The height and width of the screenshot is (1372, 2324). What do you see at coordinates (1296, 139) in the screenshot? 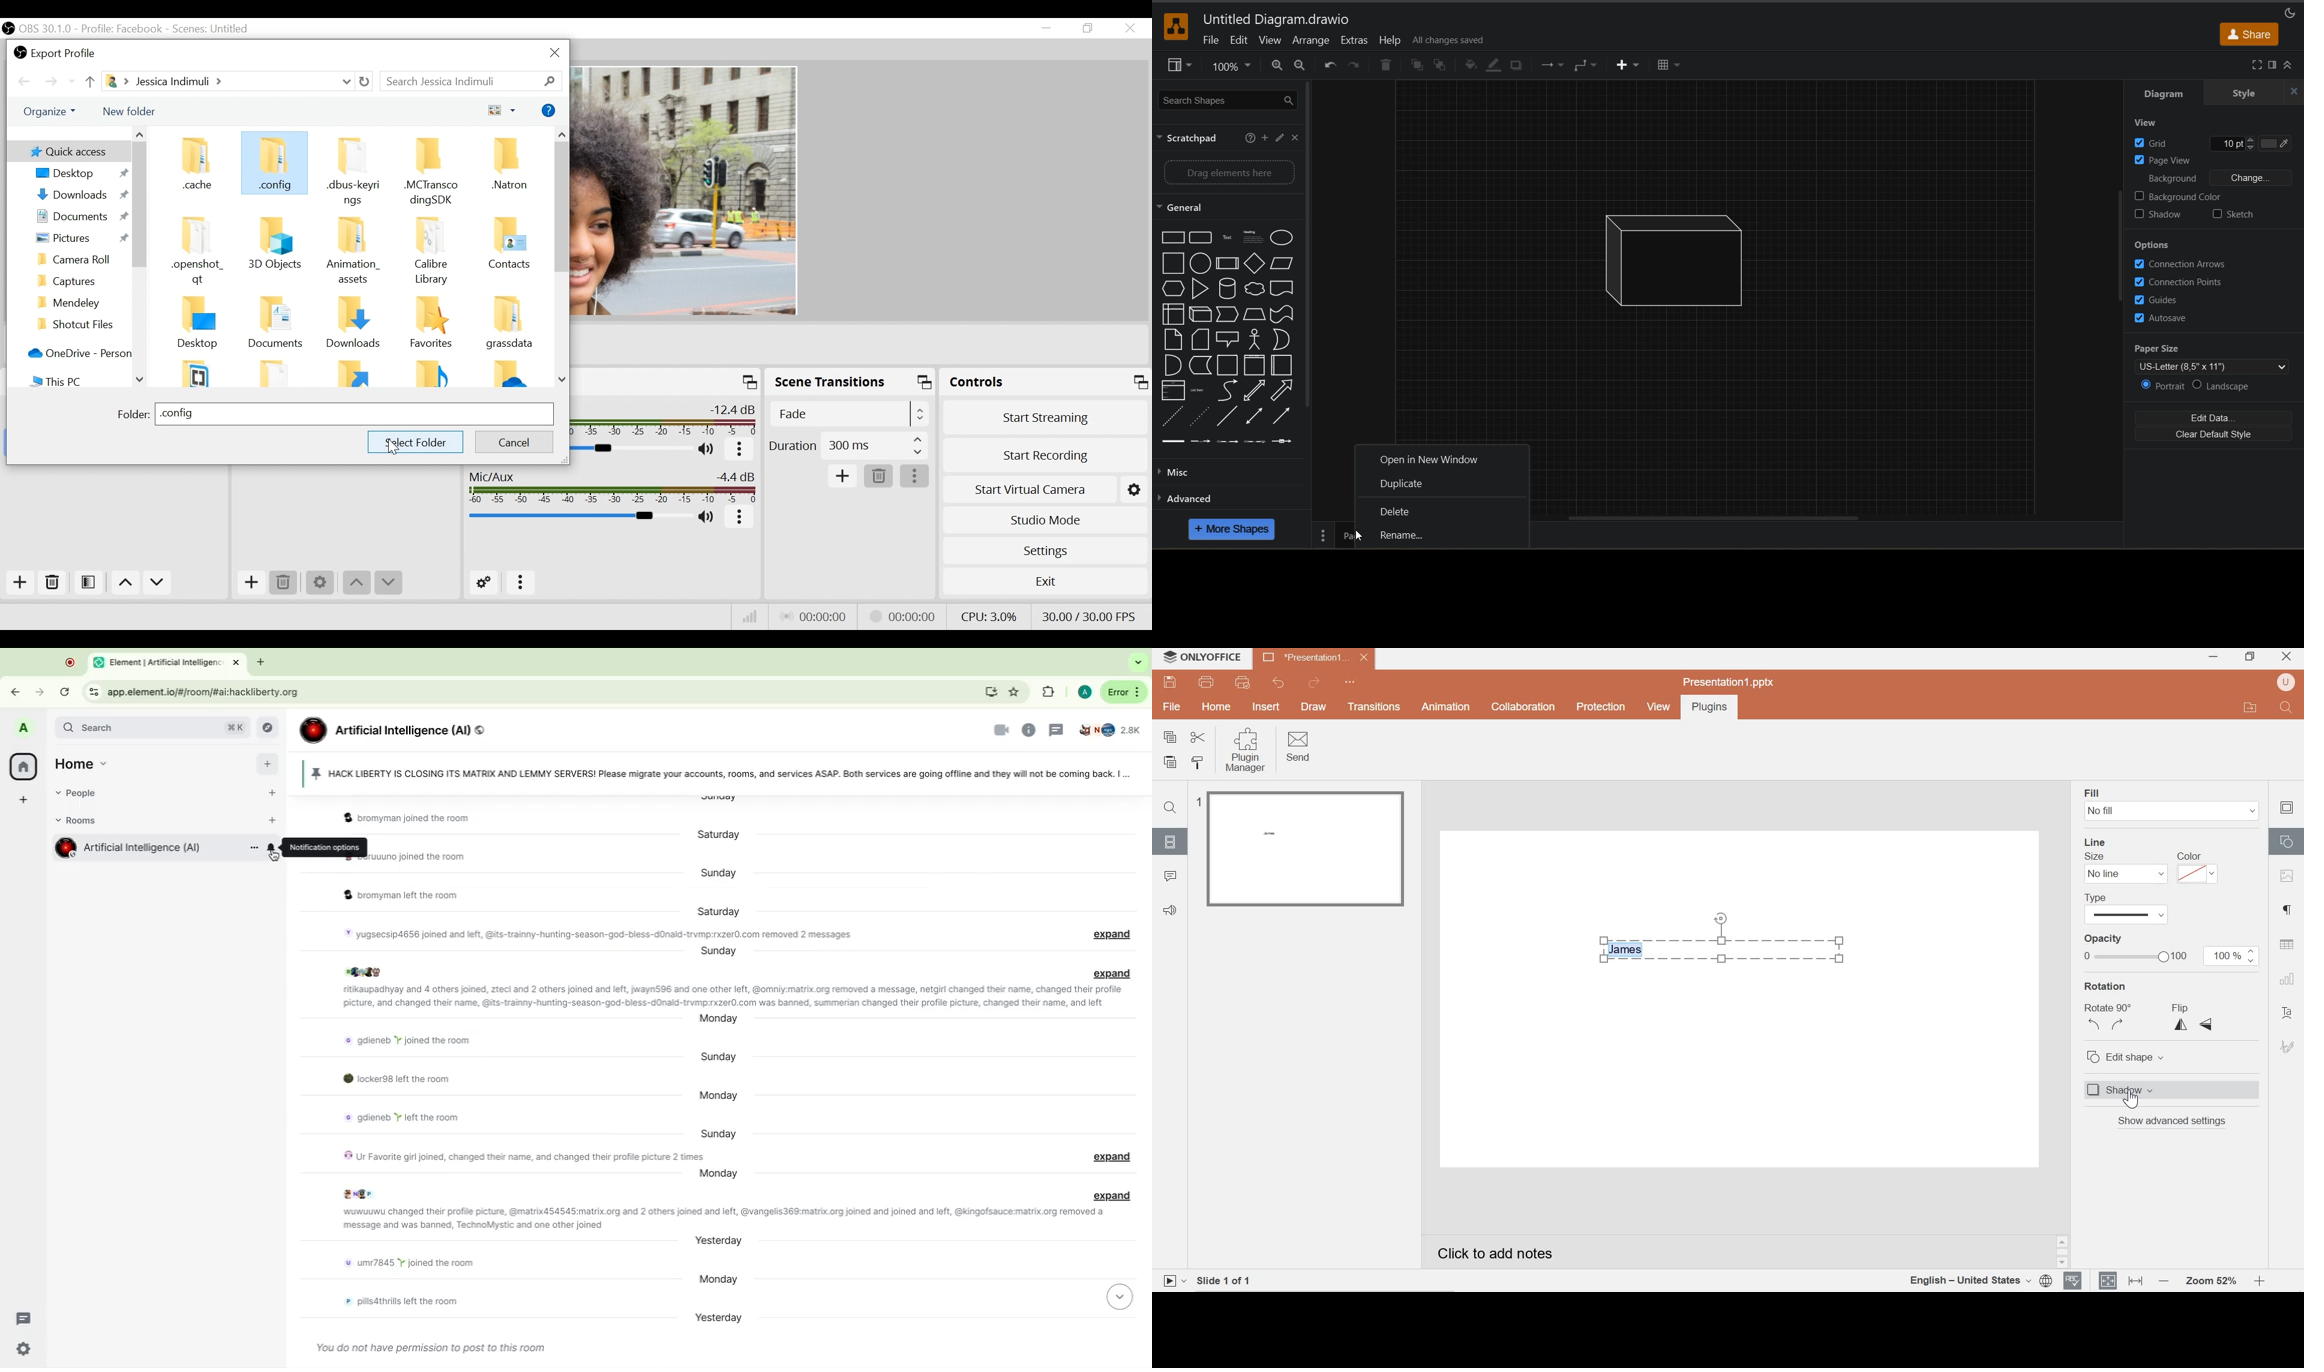
I see `close` at bounding box center [1296, 139].